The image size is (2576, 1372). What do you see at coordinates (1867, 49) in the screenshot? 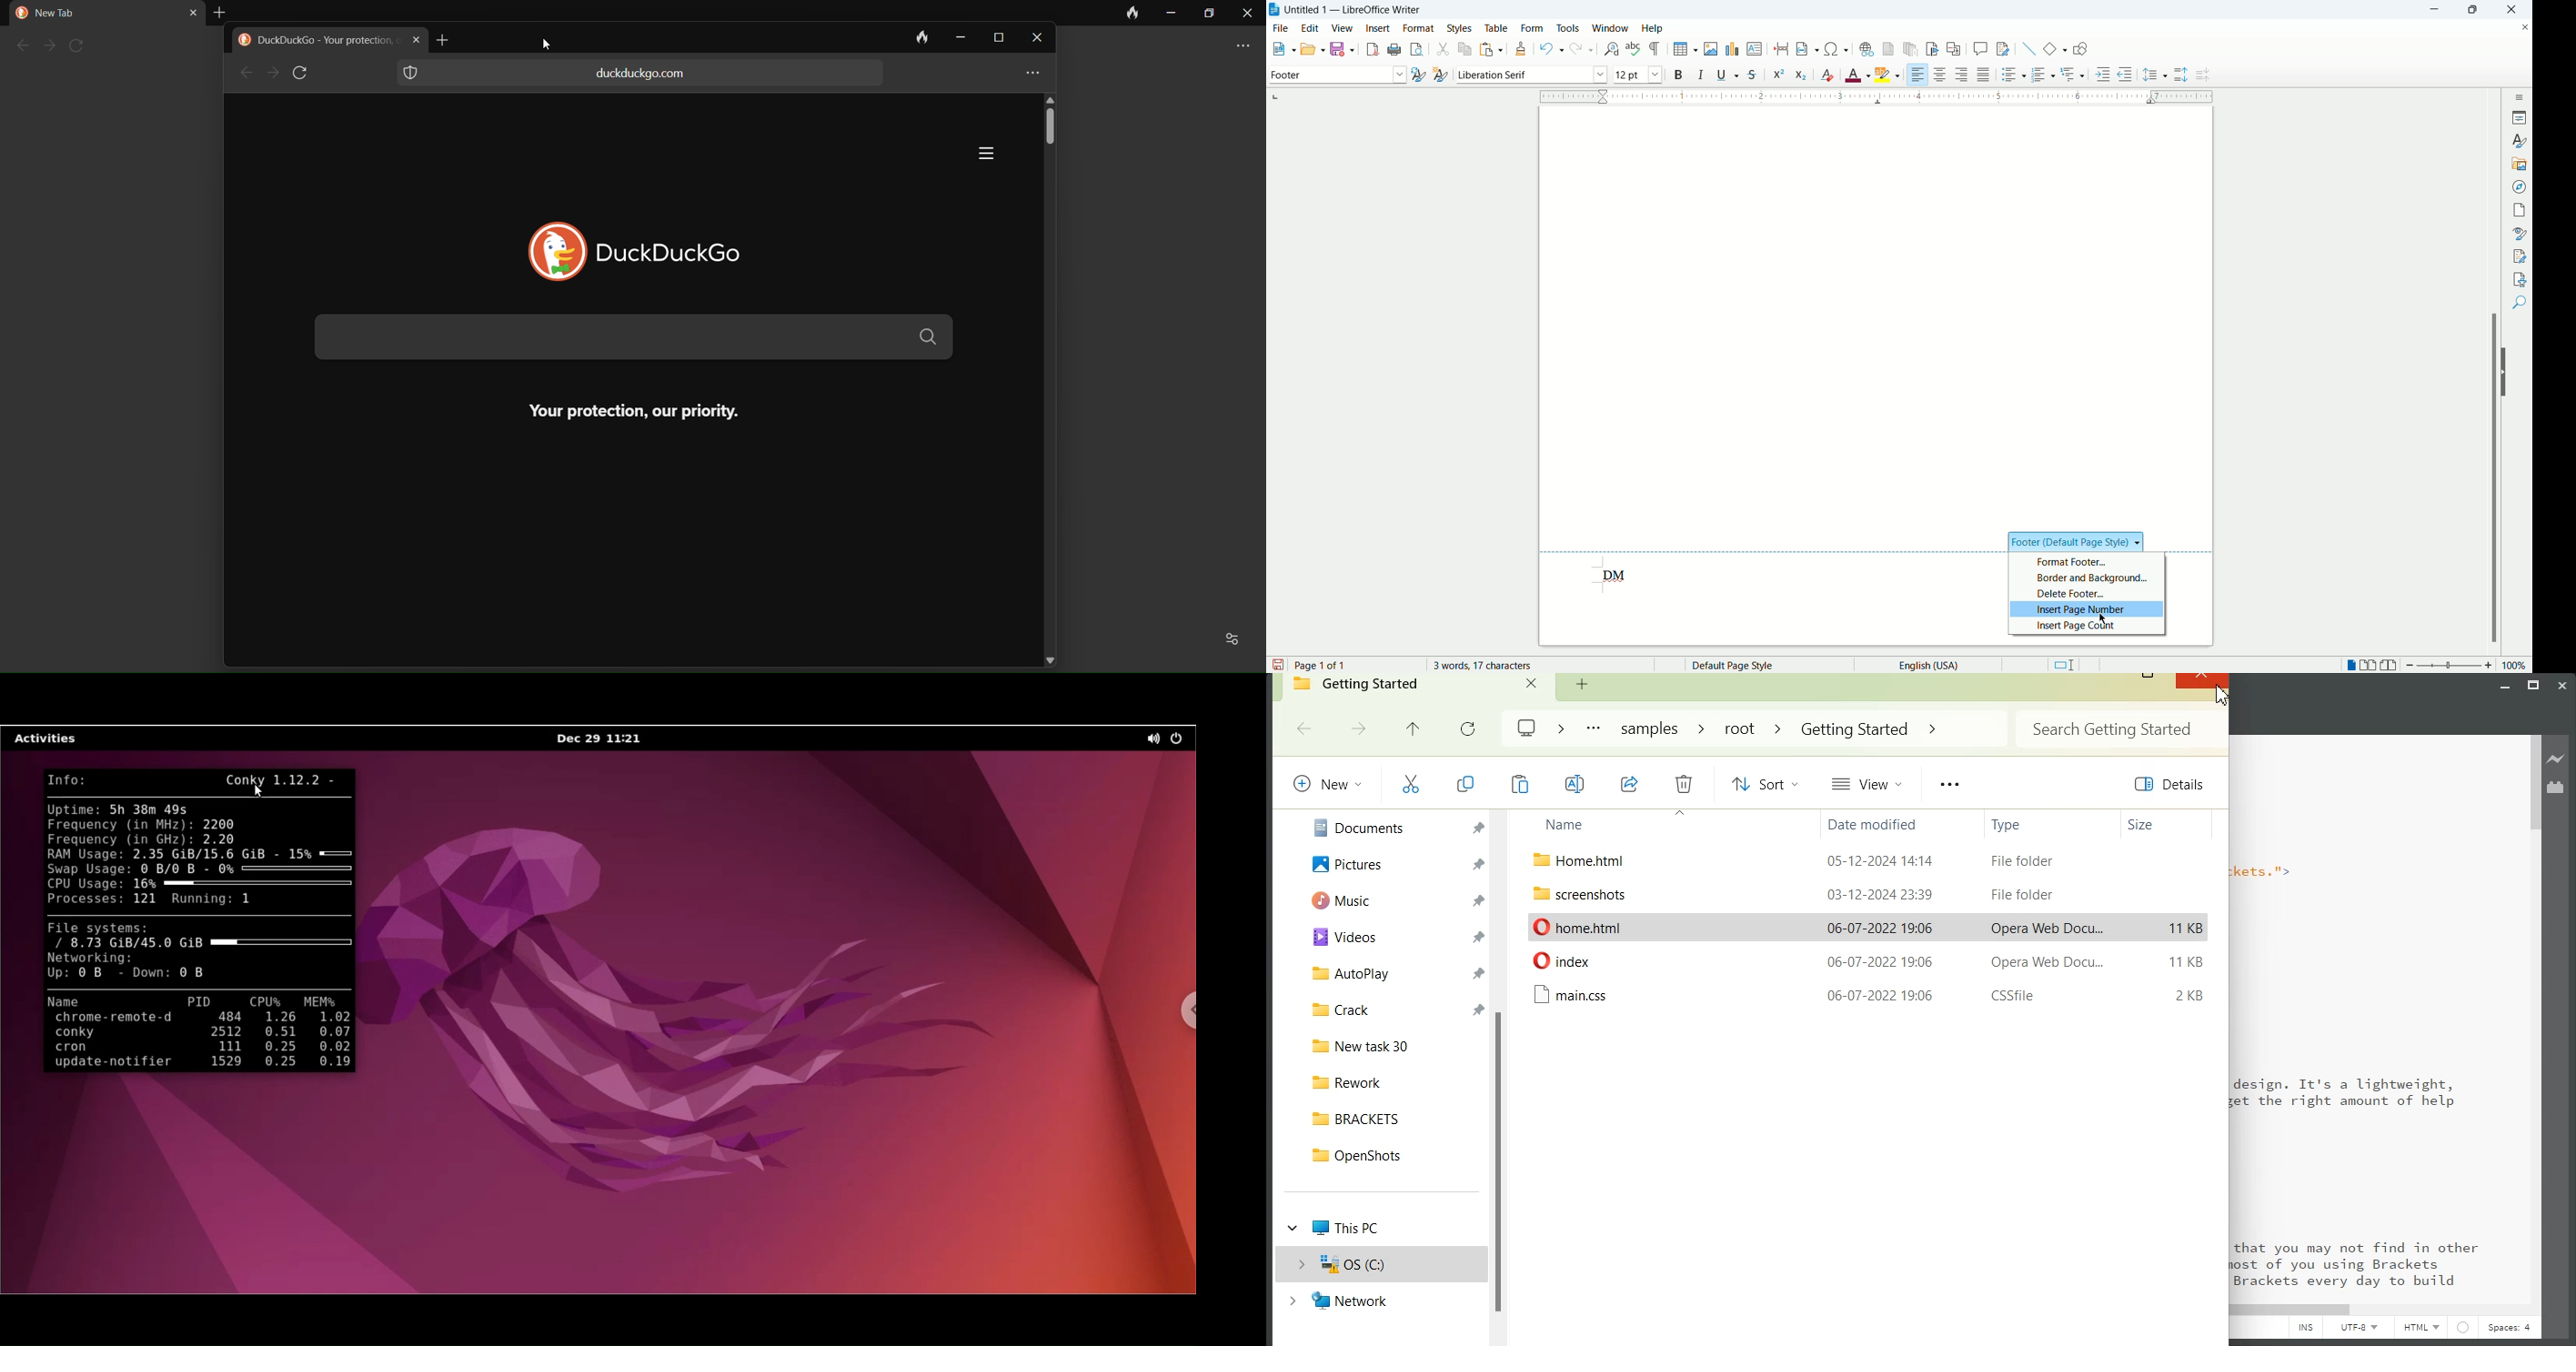
I see `hyperlink` at bounding box center [1867, 49].